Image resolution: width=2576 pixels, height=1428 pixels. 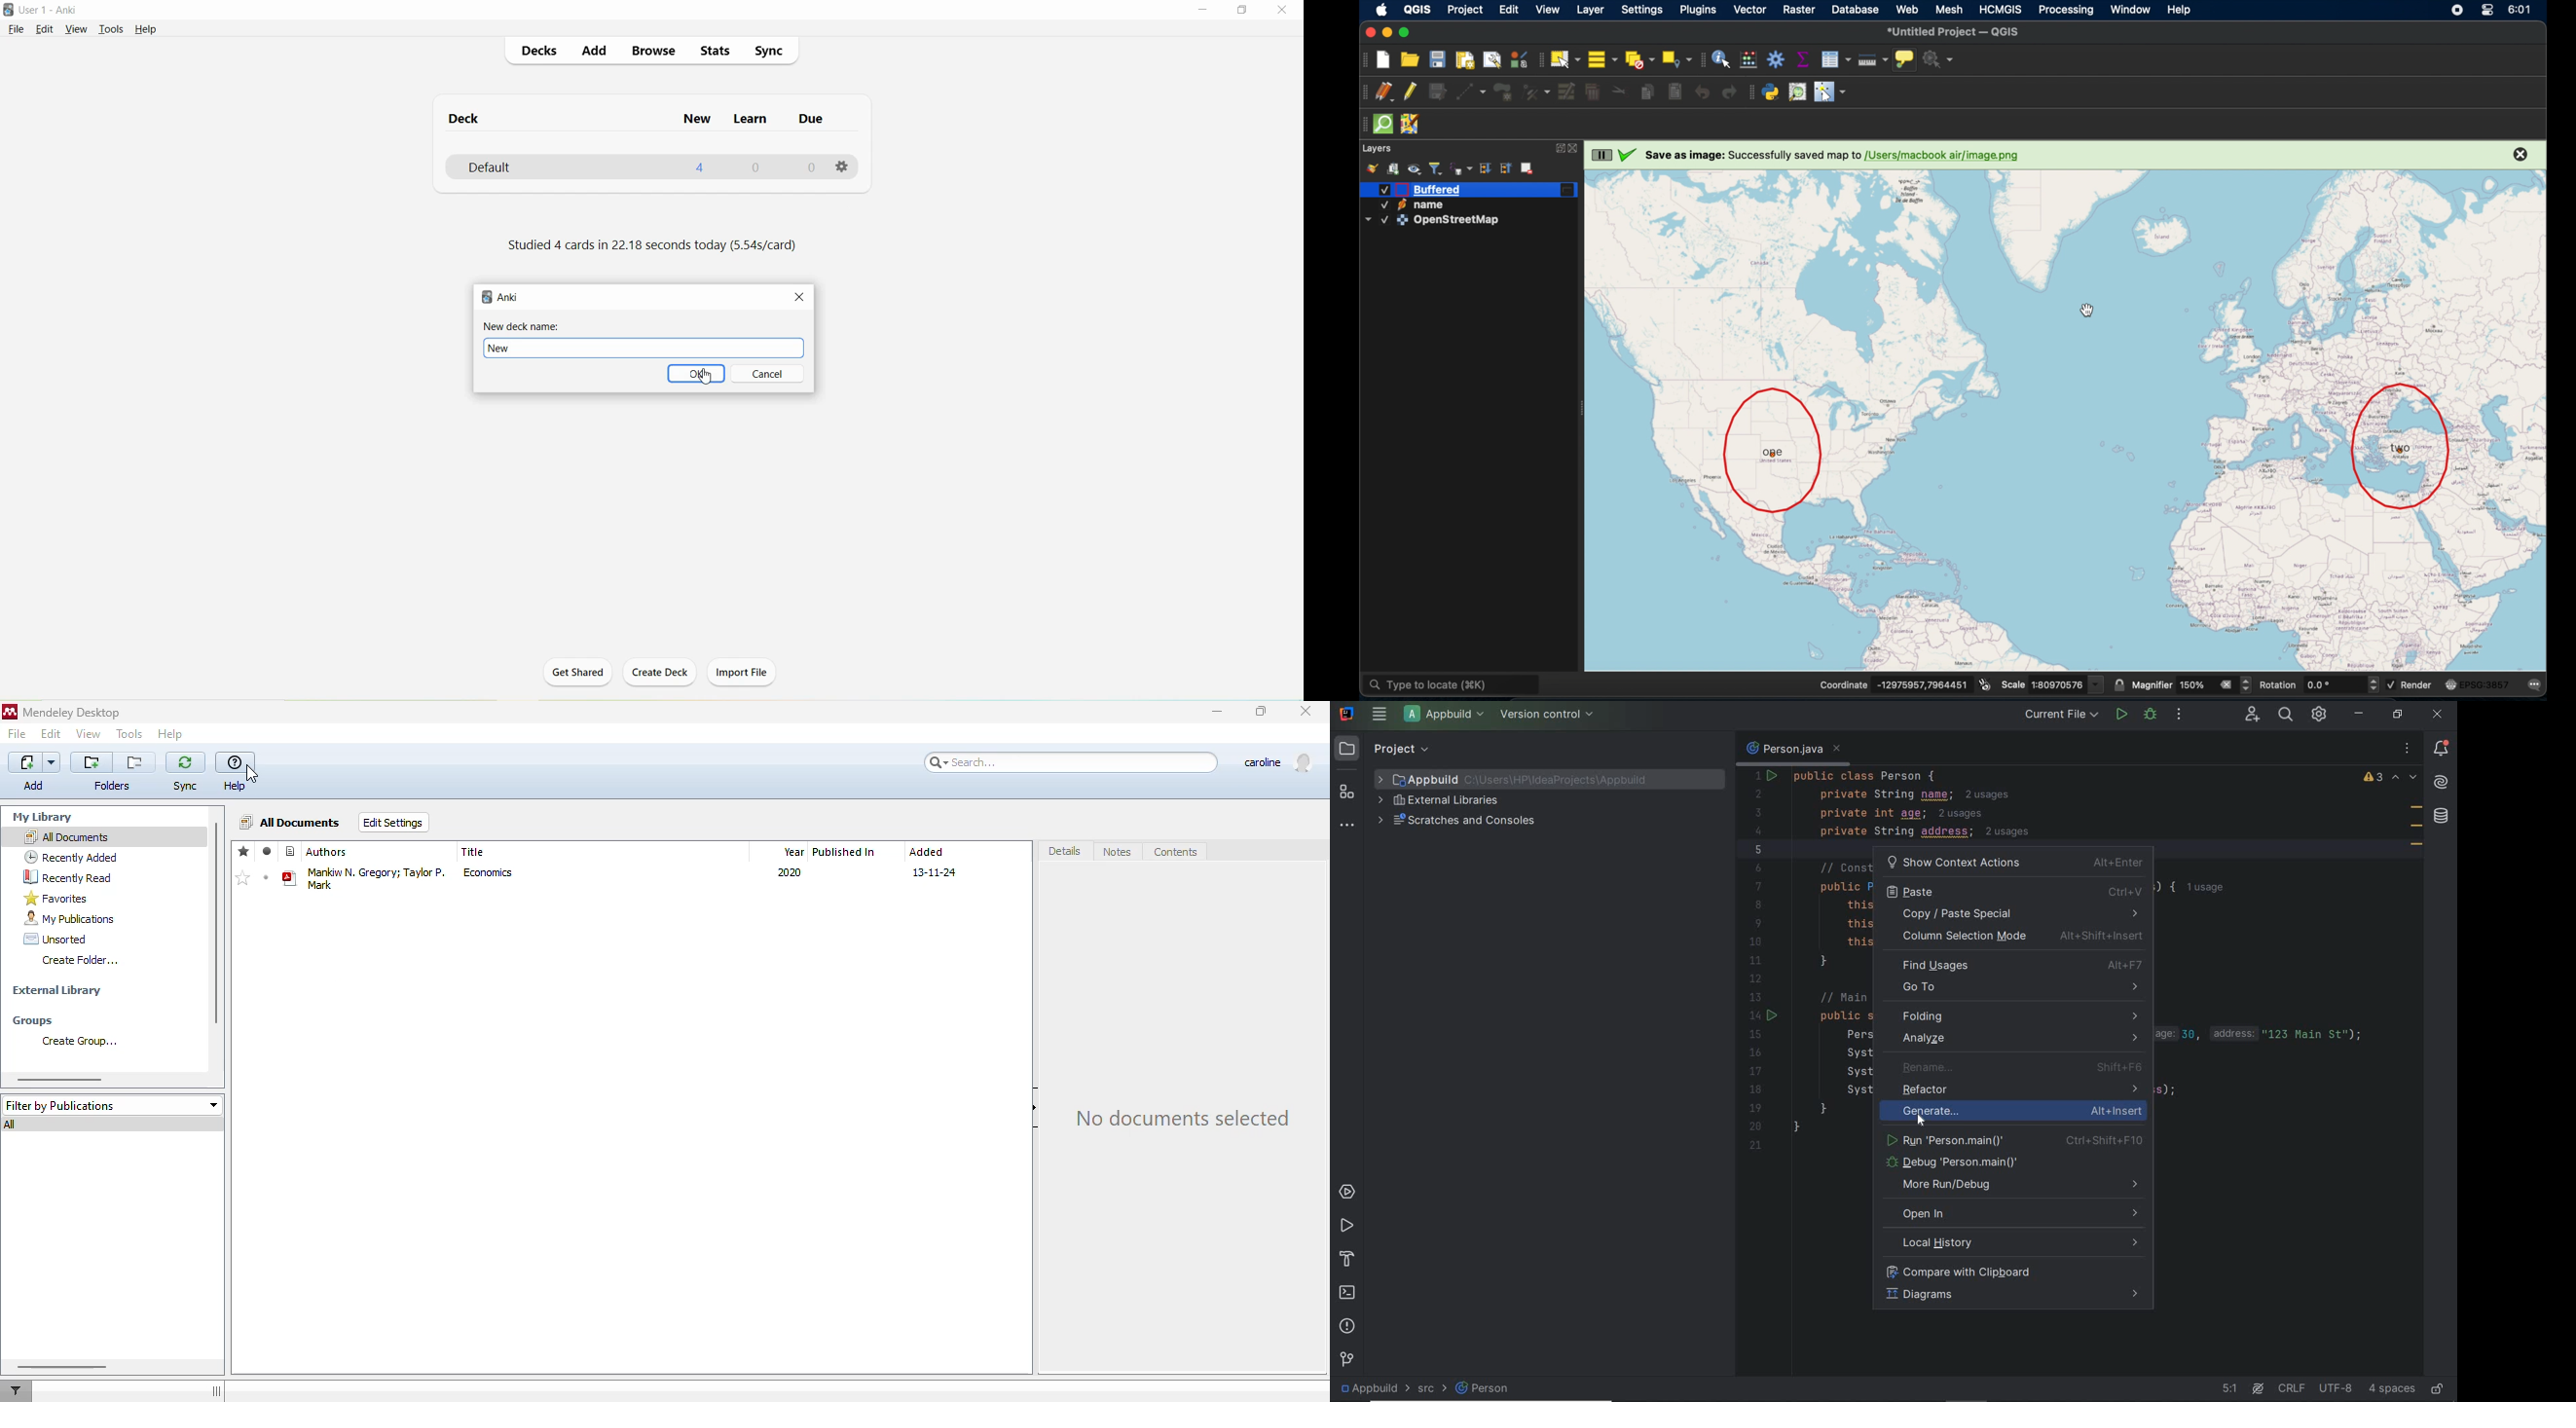 What do you see at coordinates (701, 168) in the screenshot?
I see `4` at bounding box center [701, 168].